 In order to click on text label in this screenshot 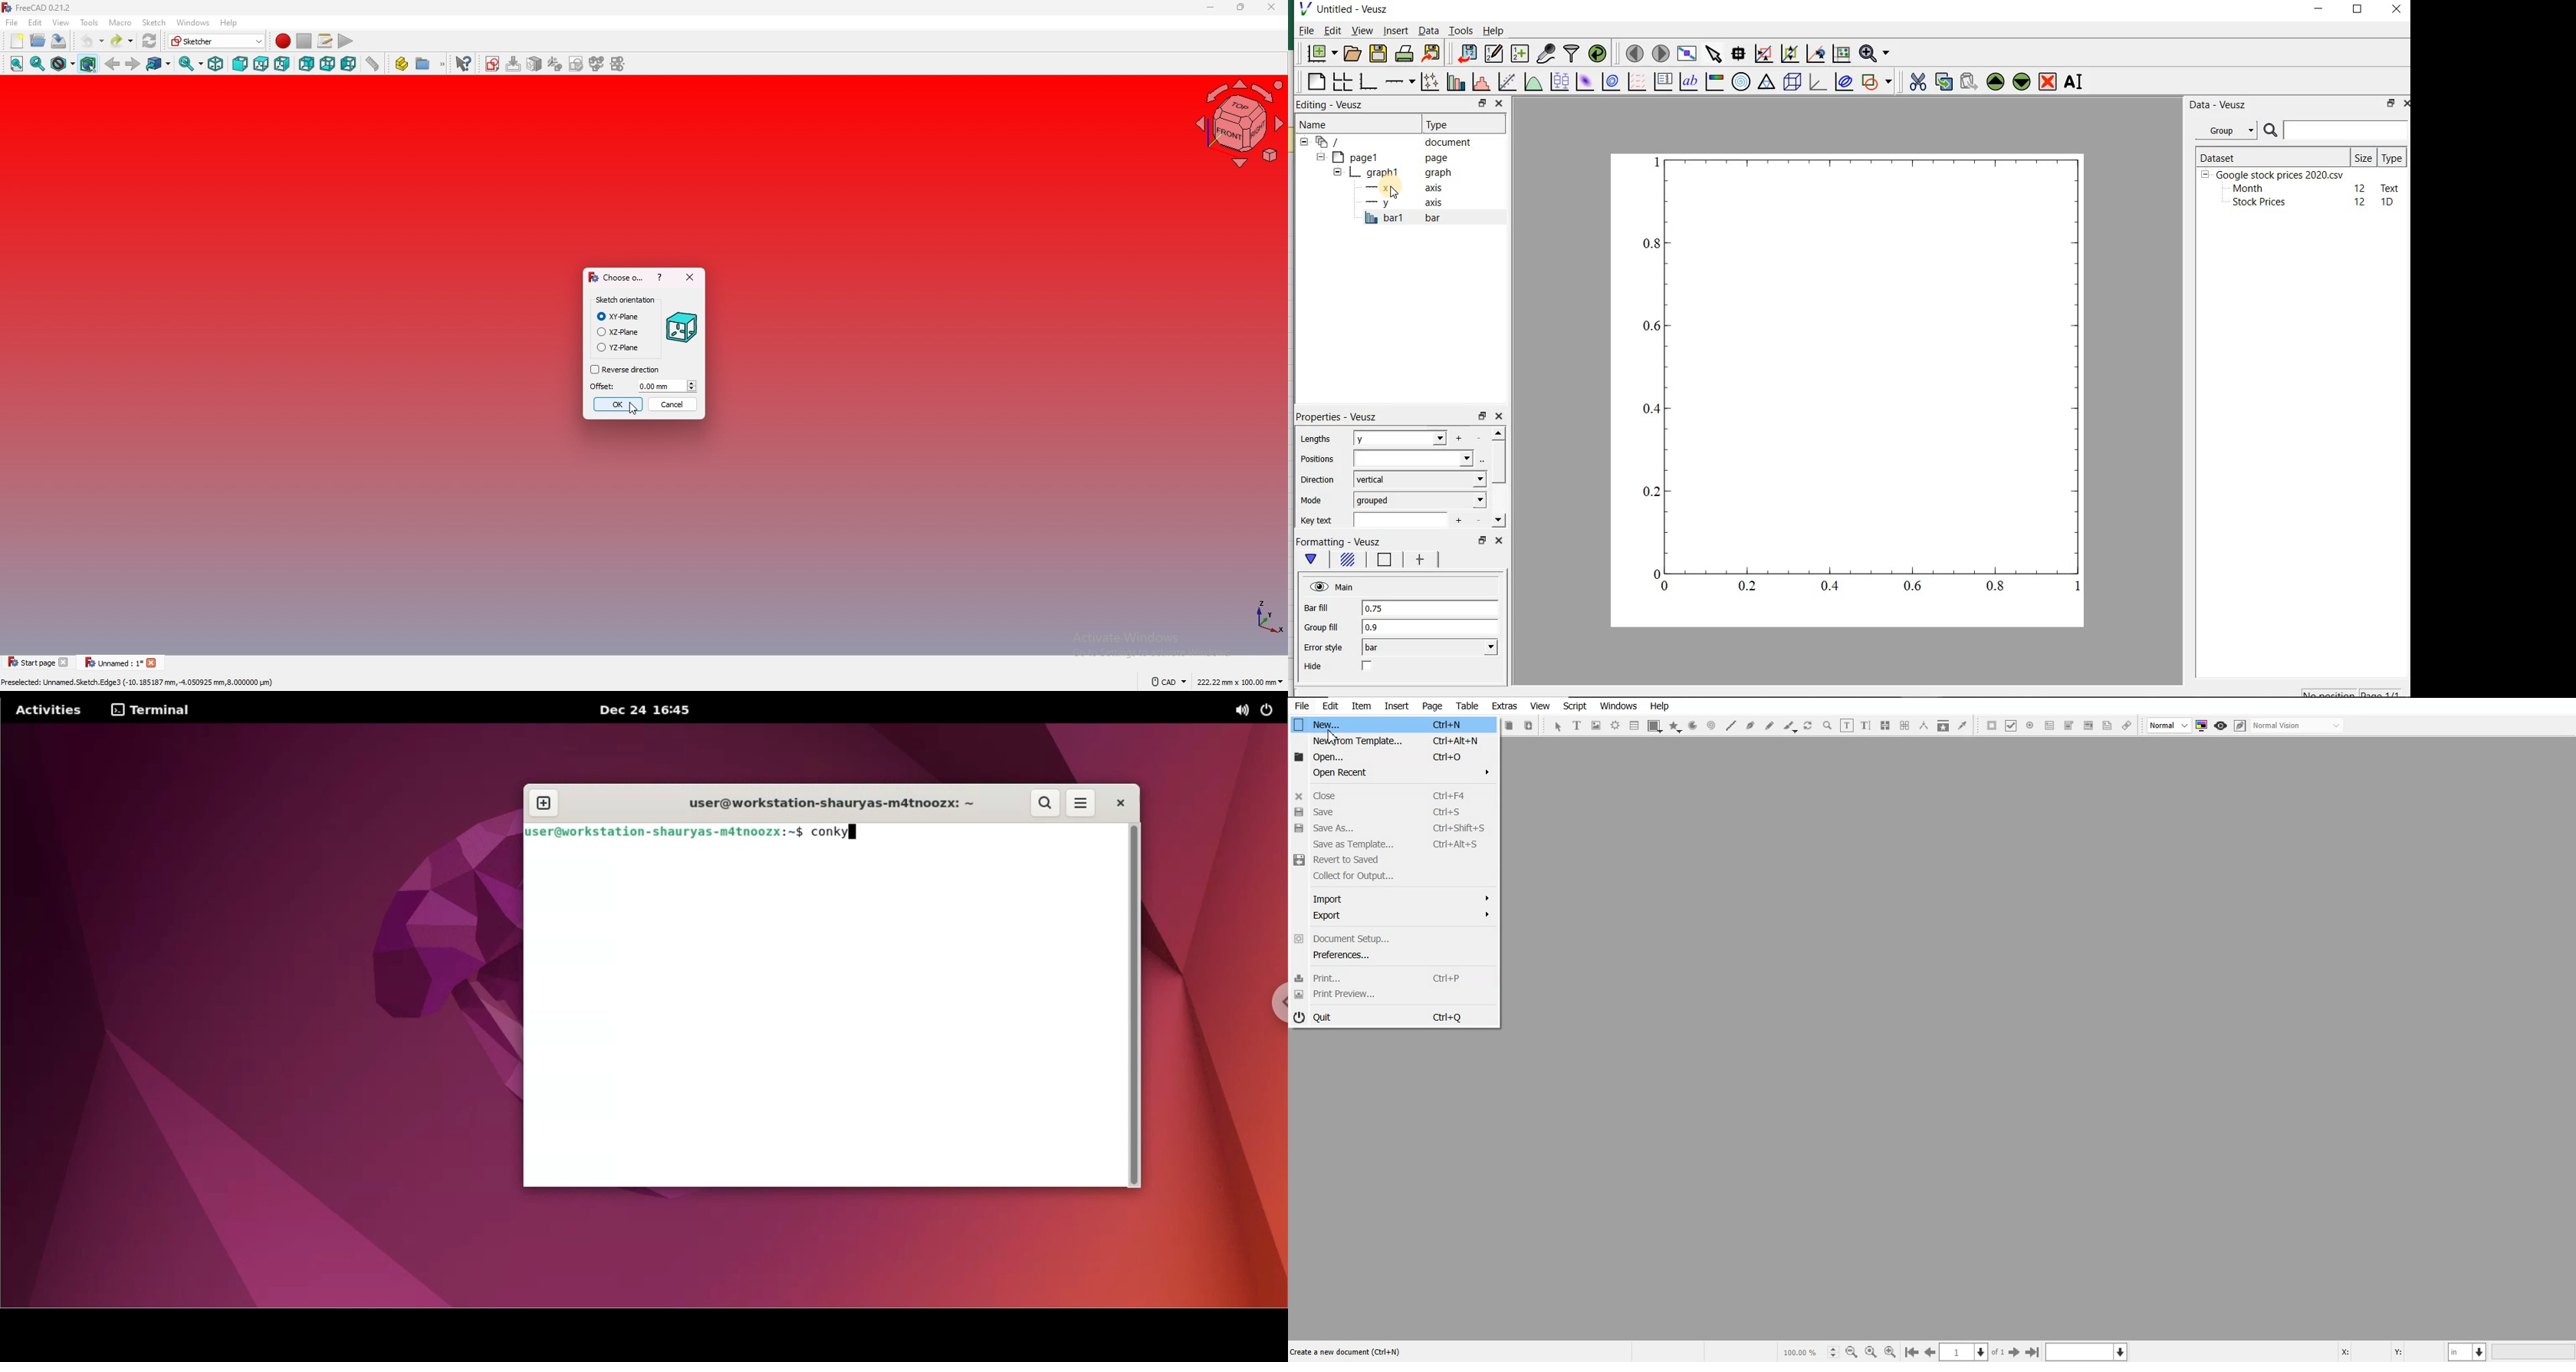, I will do `click(1688, 83)`.